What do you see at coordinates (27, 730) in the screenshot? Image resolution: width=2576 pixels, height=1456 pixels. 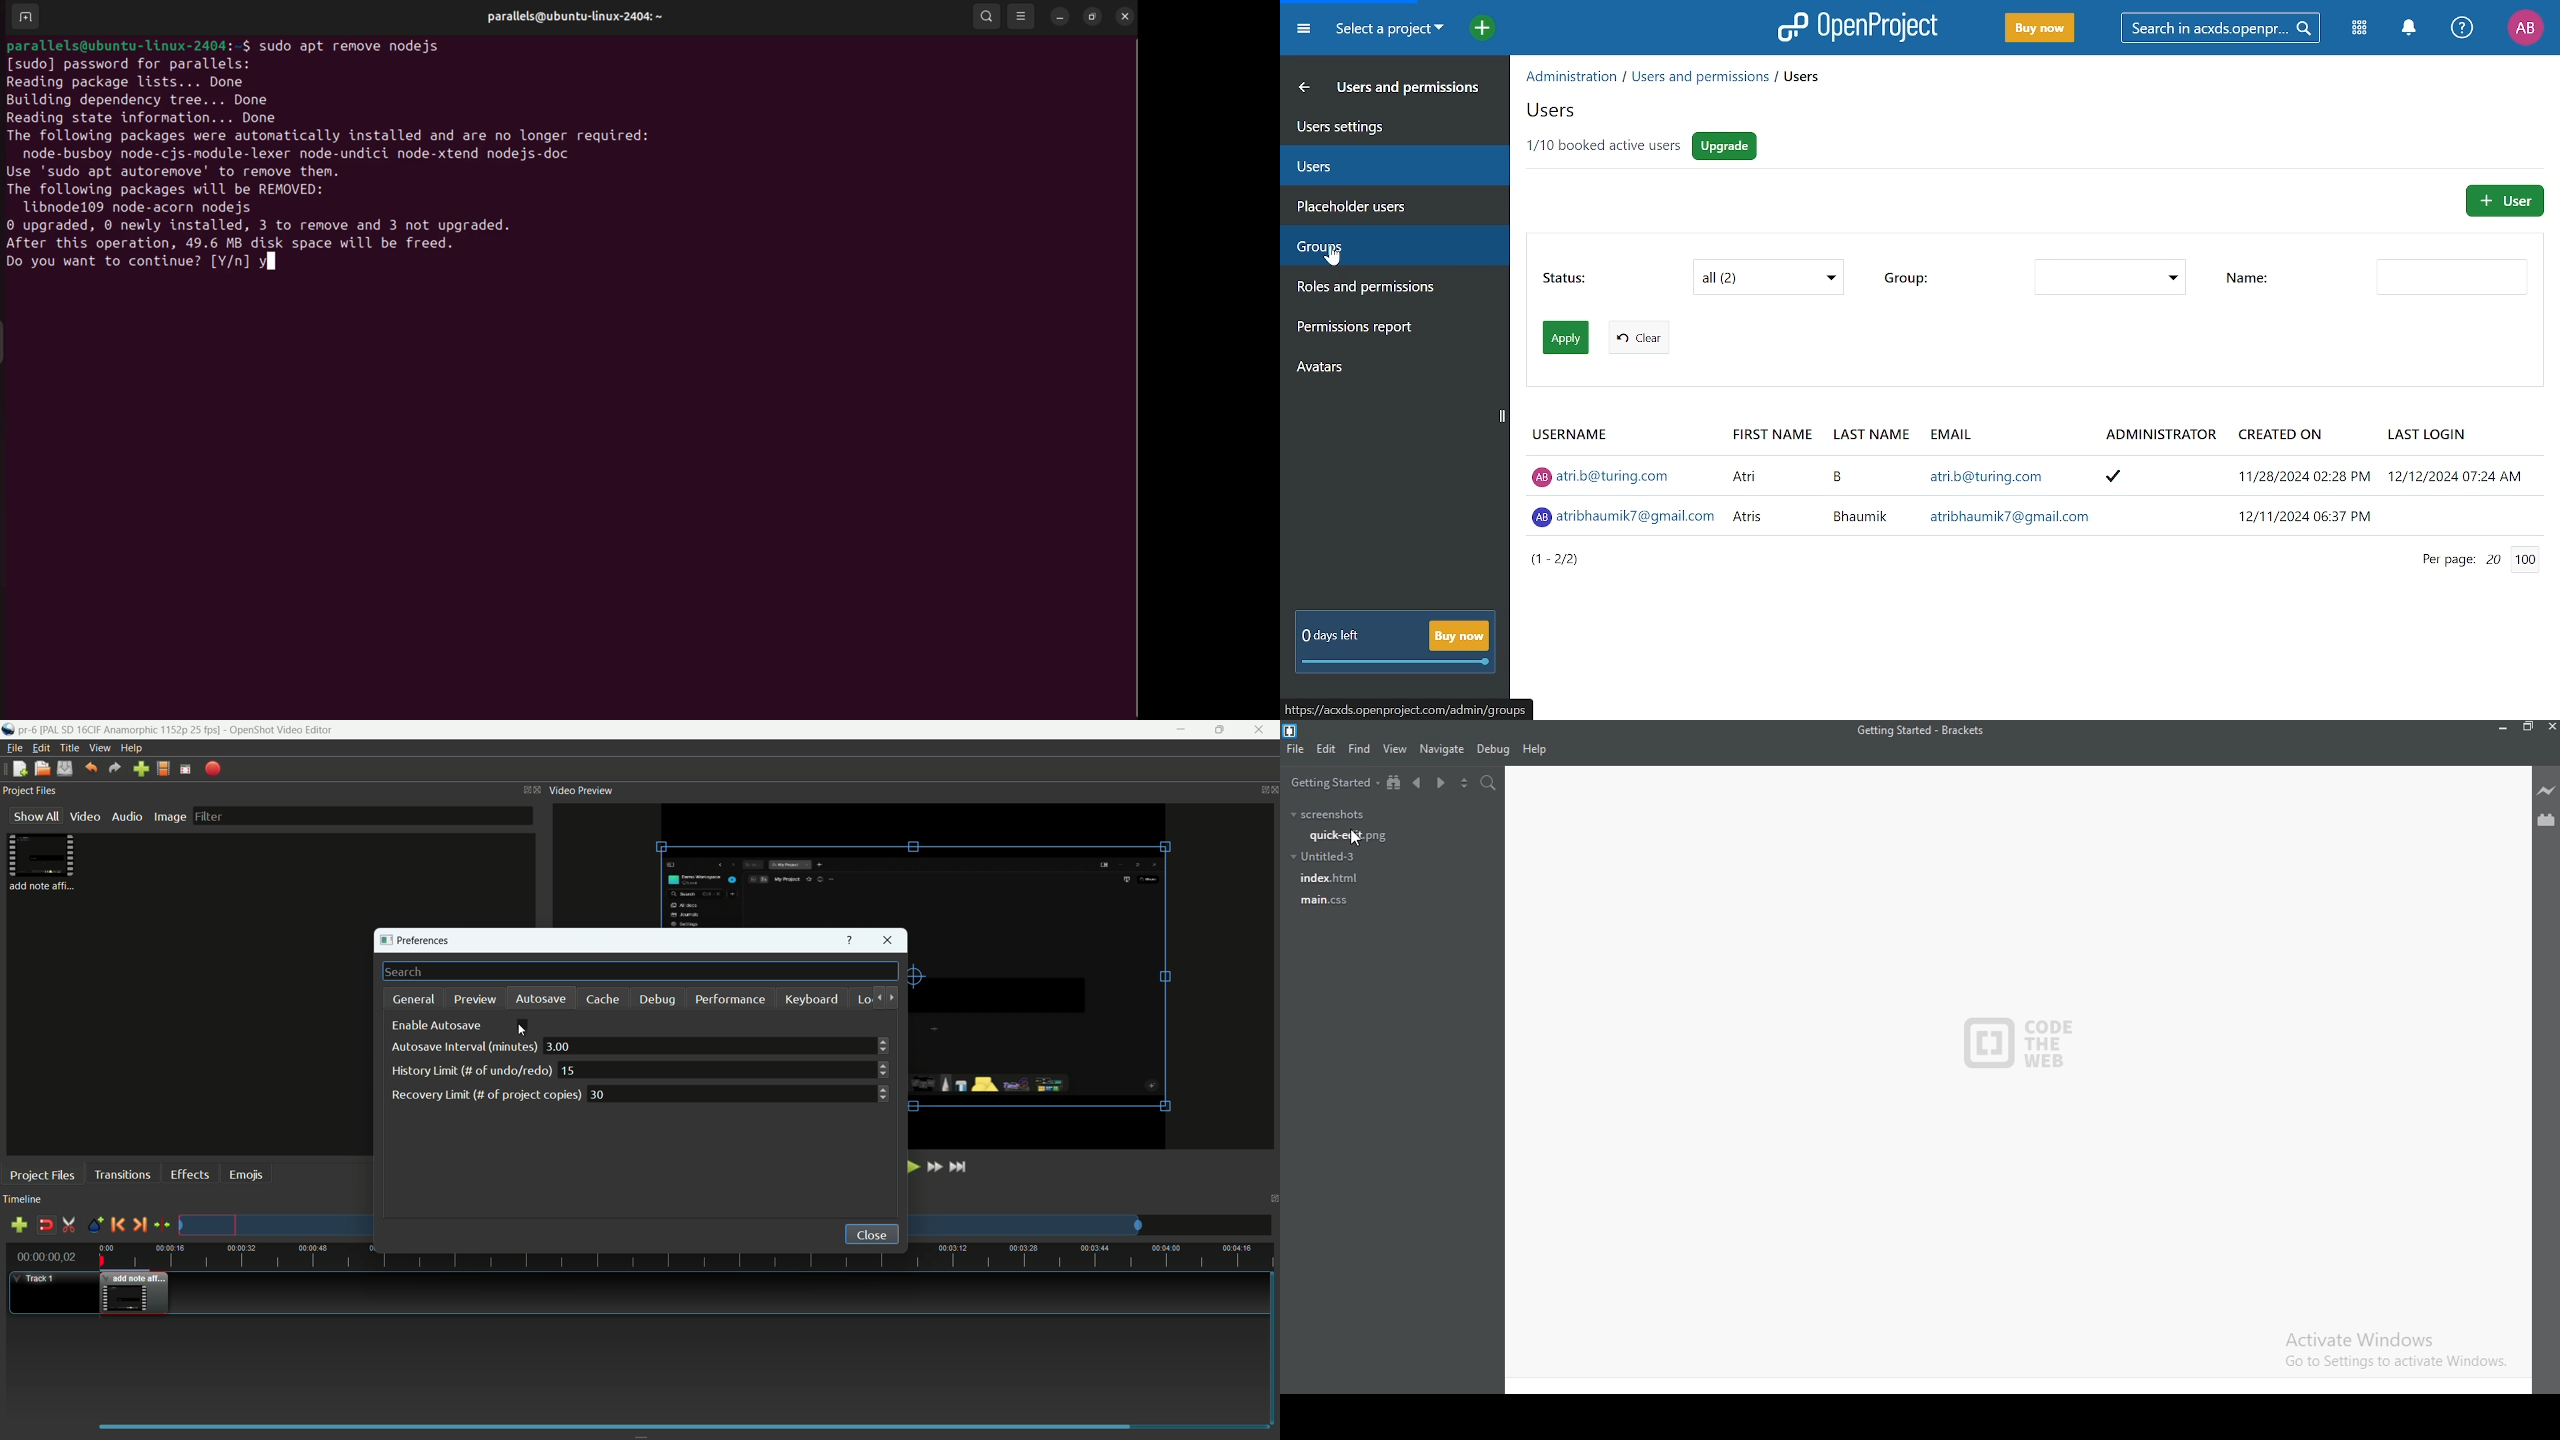 I see `project name` at bounding box center [27, 730].